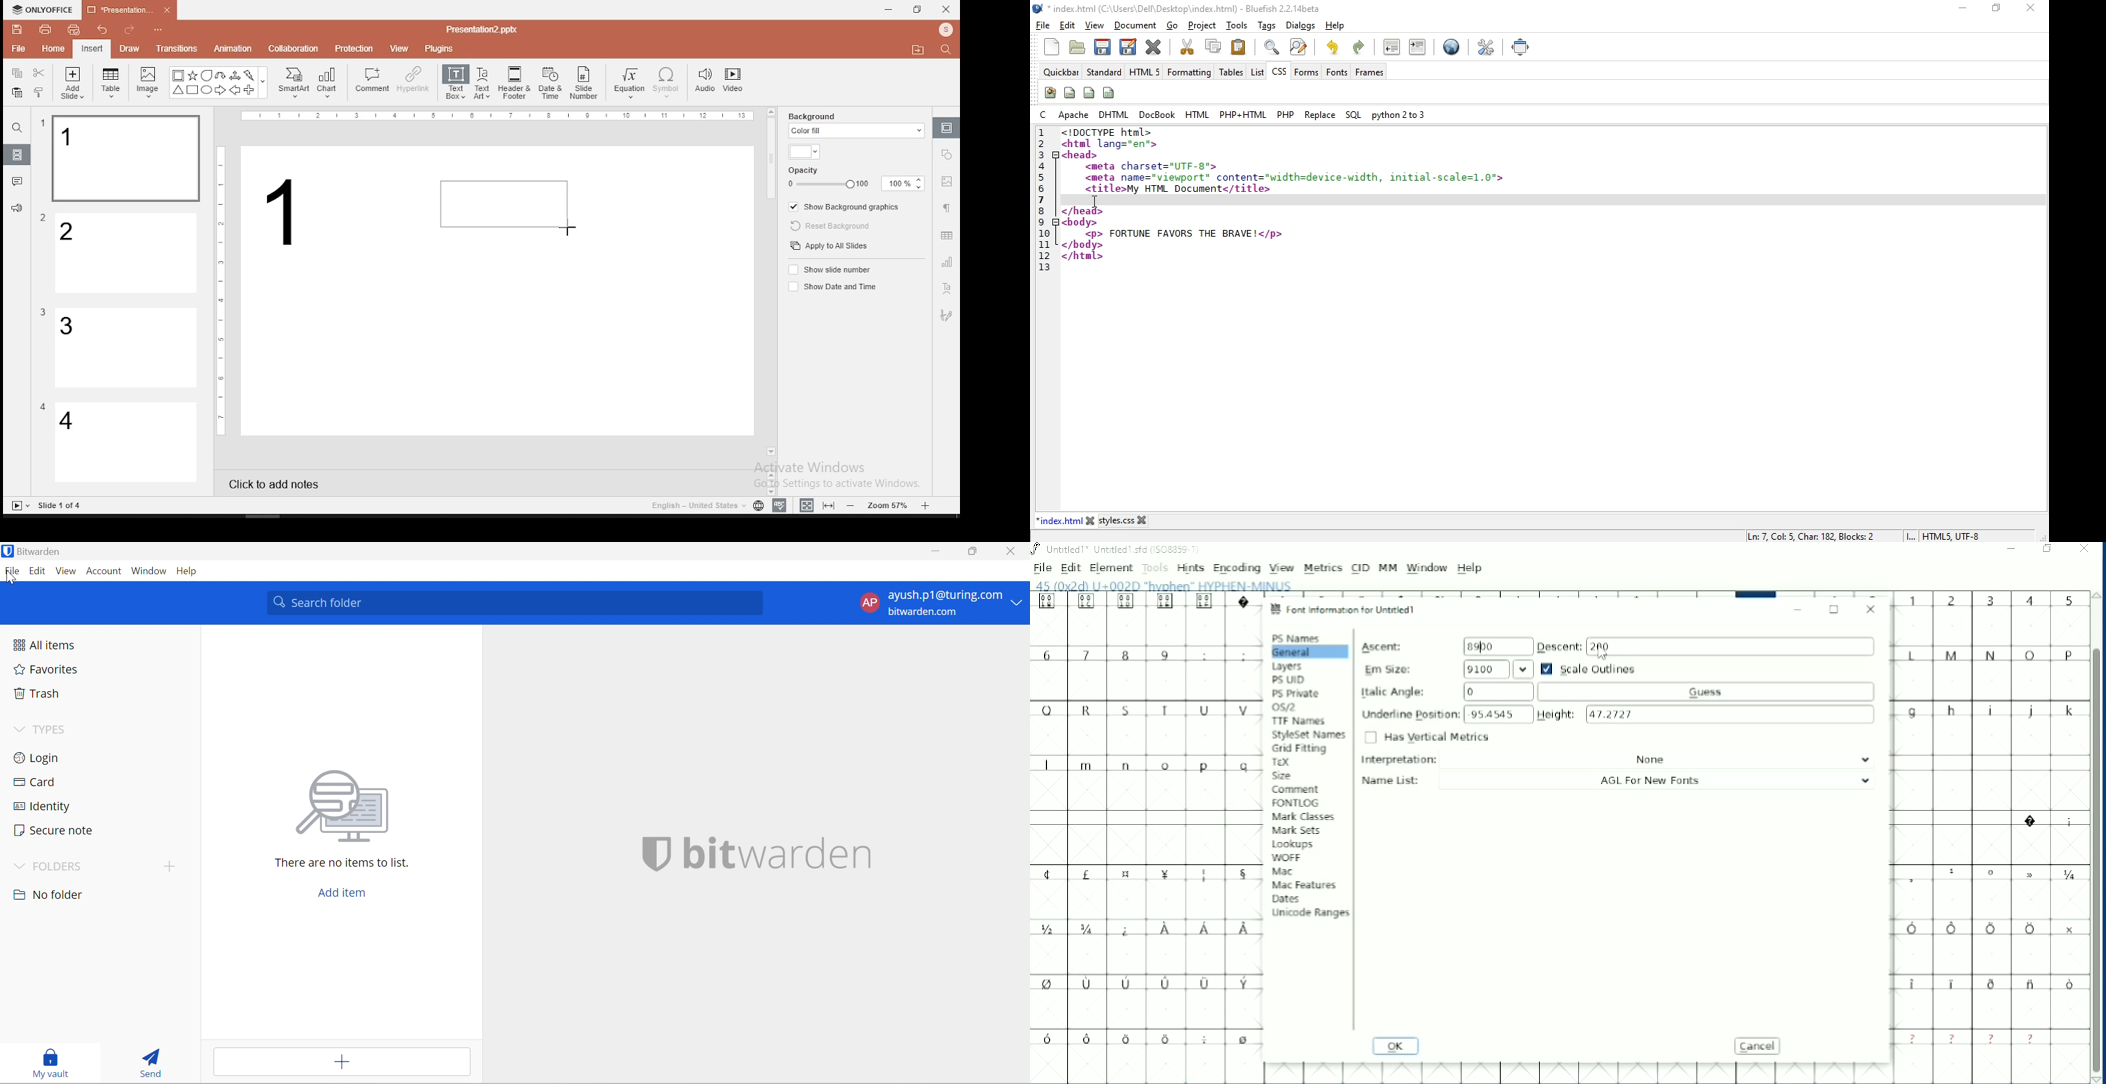 This screenshot has width=2128, height=1092. Describe the element at coordinates (943, 315) in the screenshot. I see `` at that location.